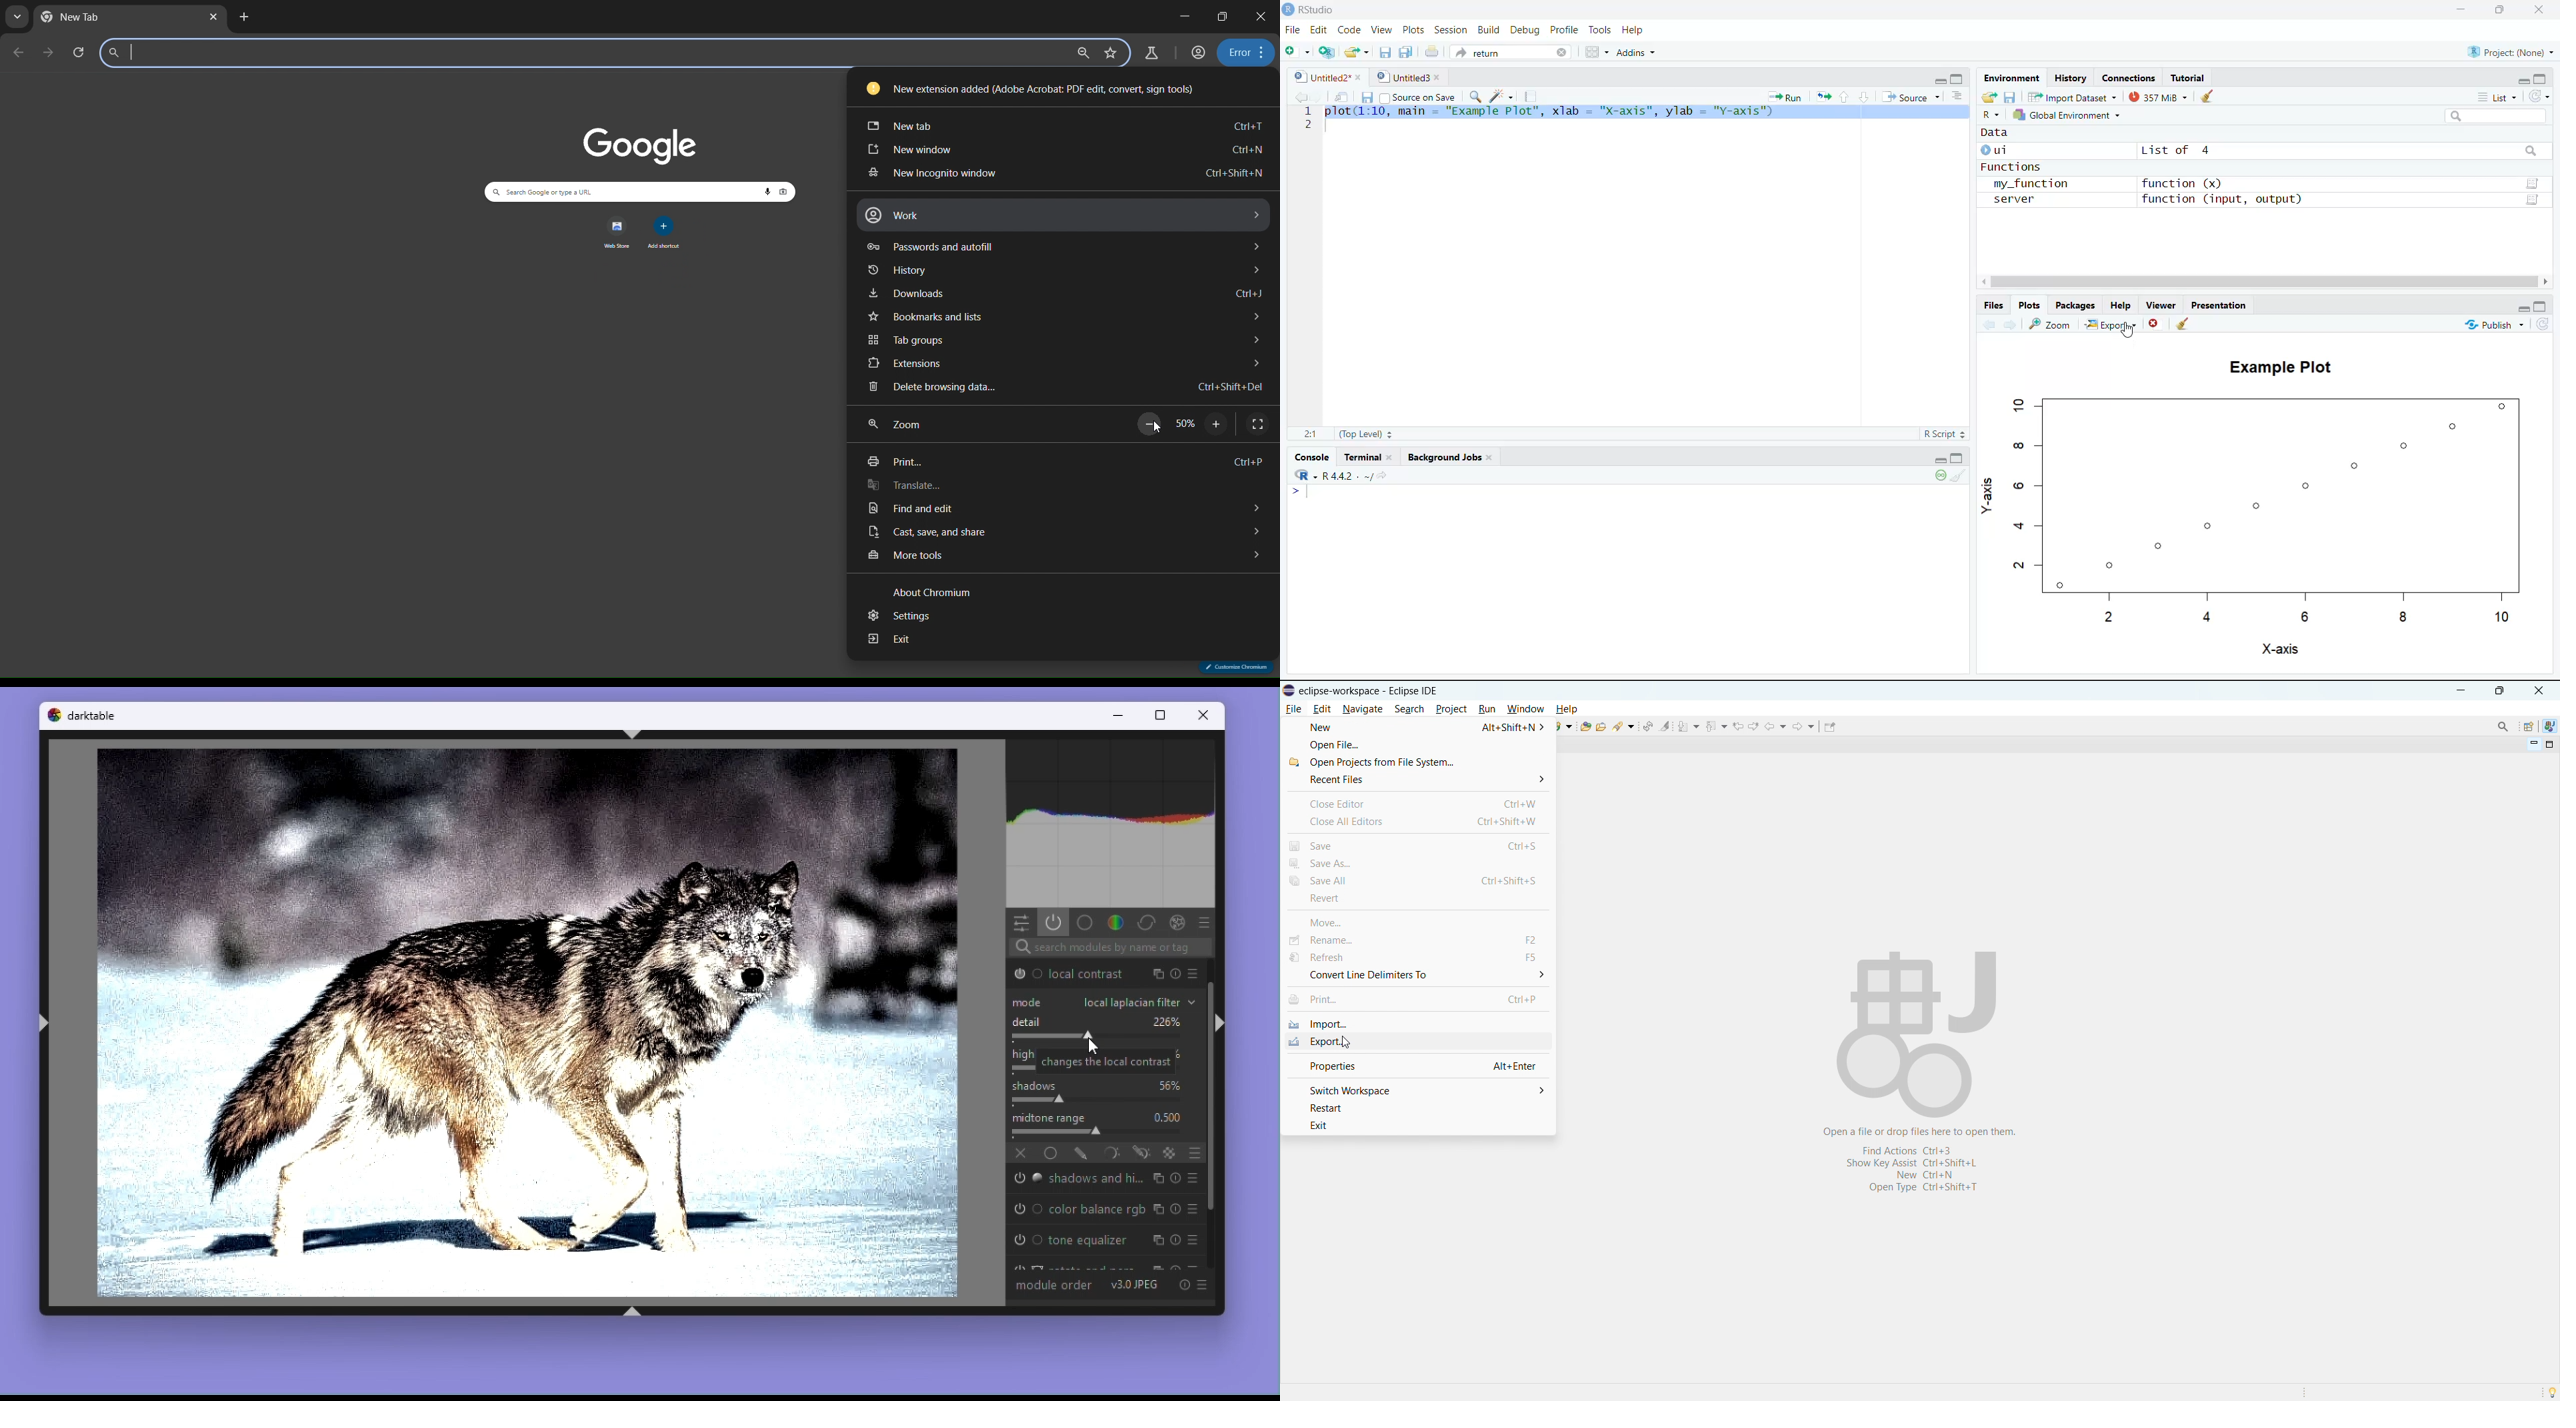  Describe the element at coordinates (1102, 1060) in the screenshot. I see `changes the local contrast` at that location.